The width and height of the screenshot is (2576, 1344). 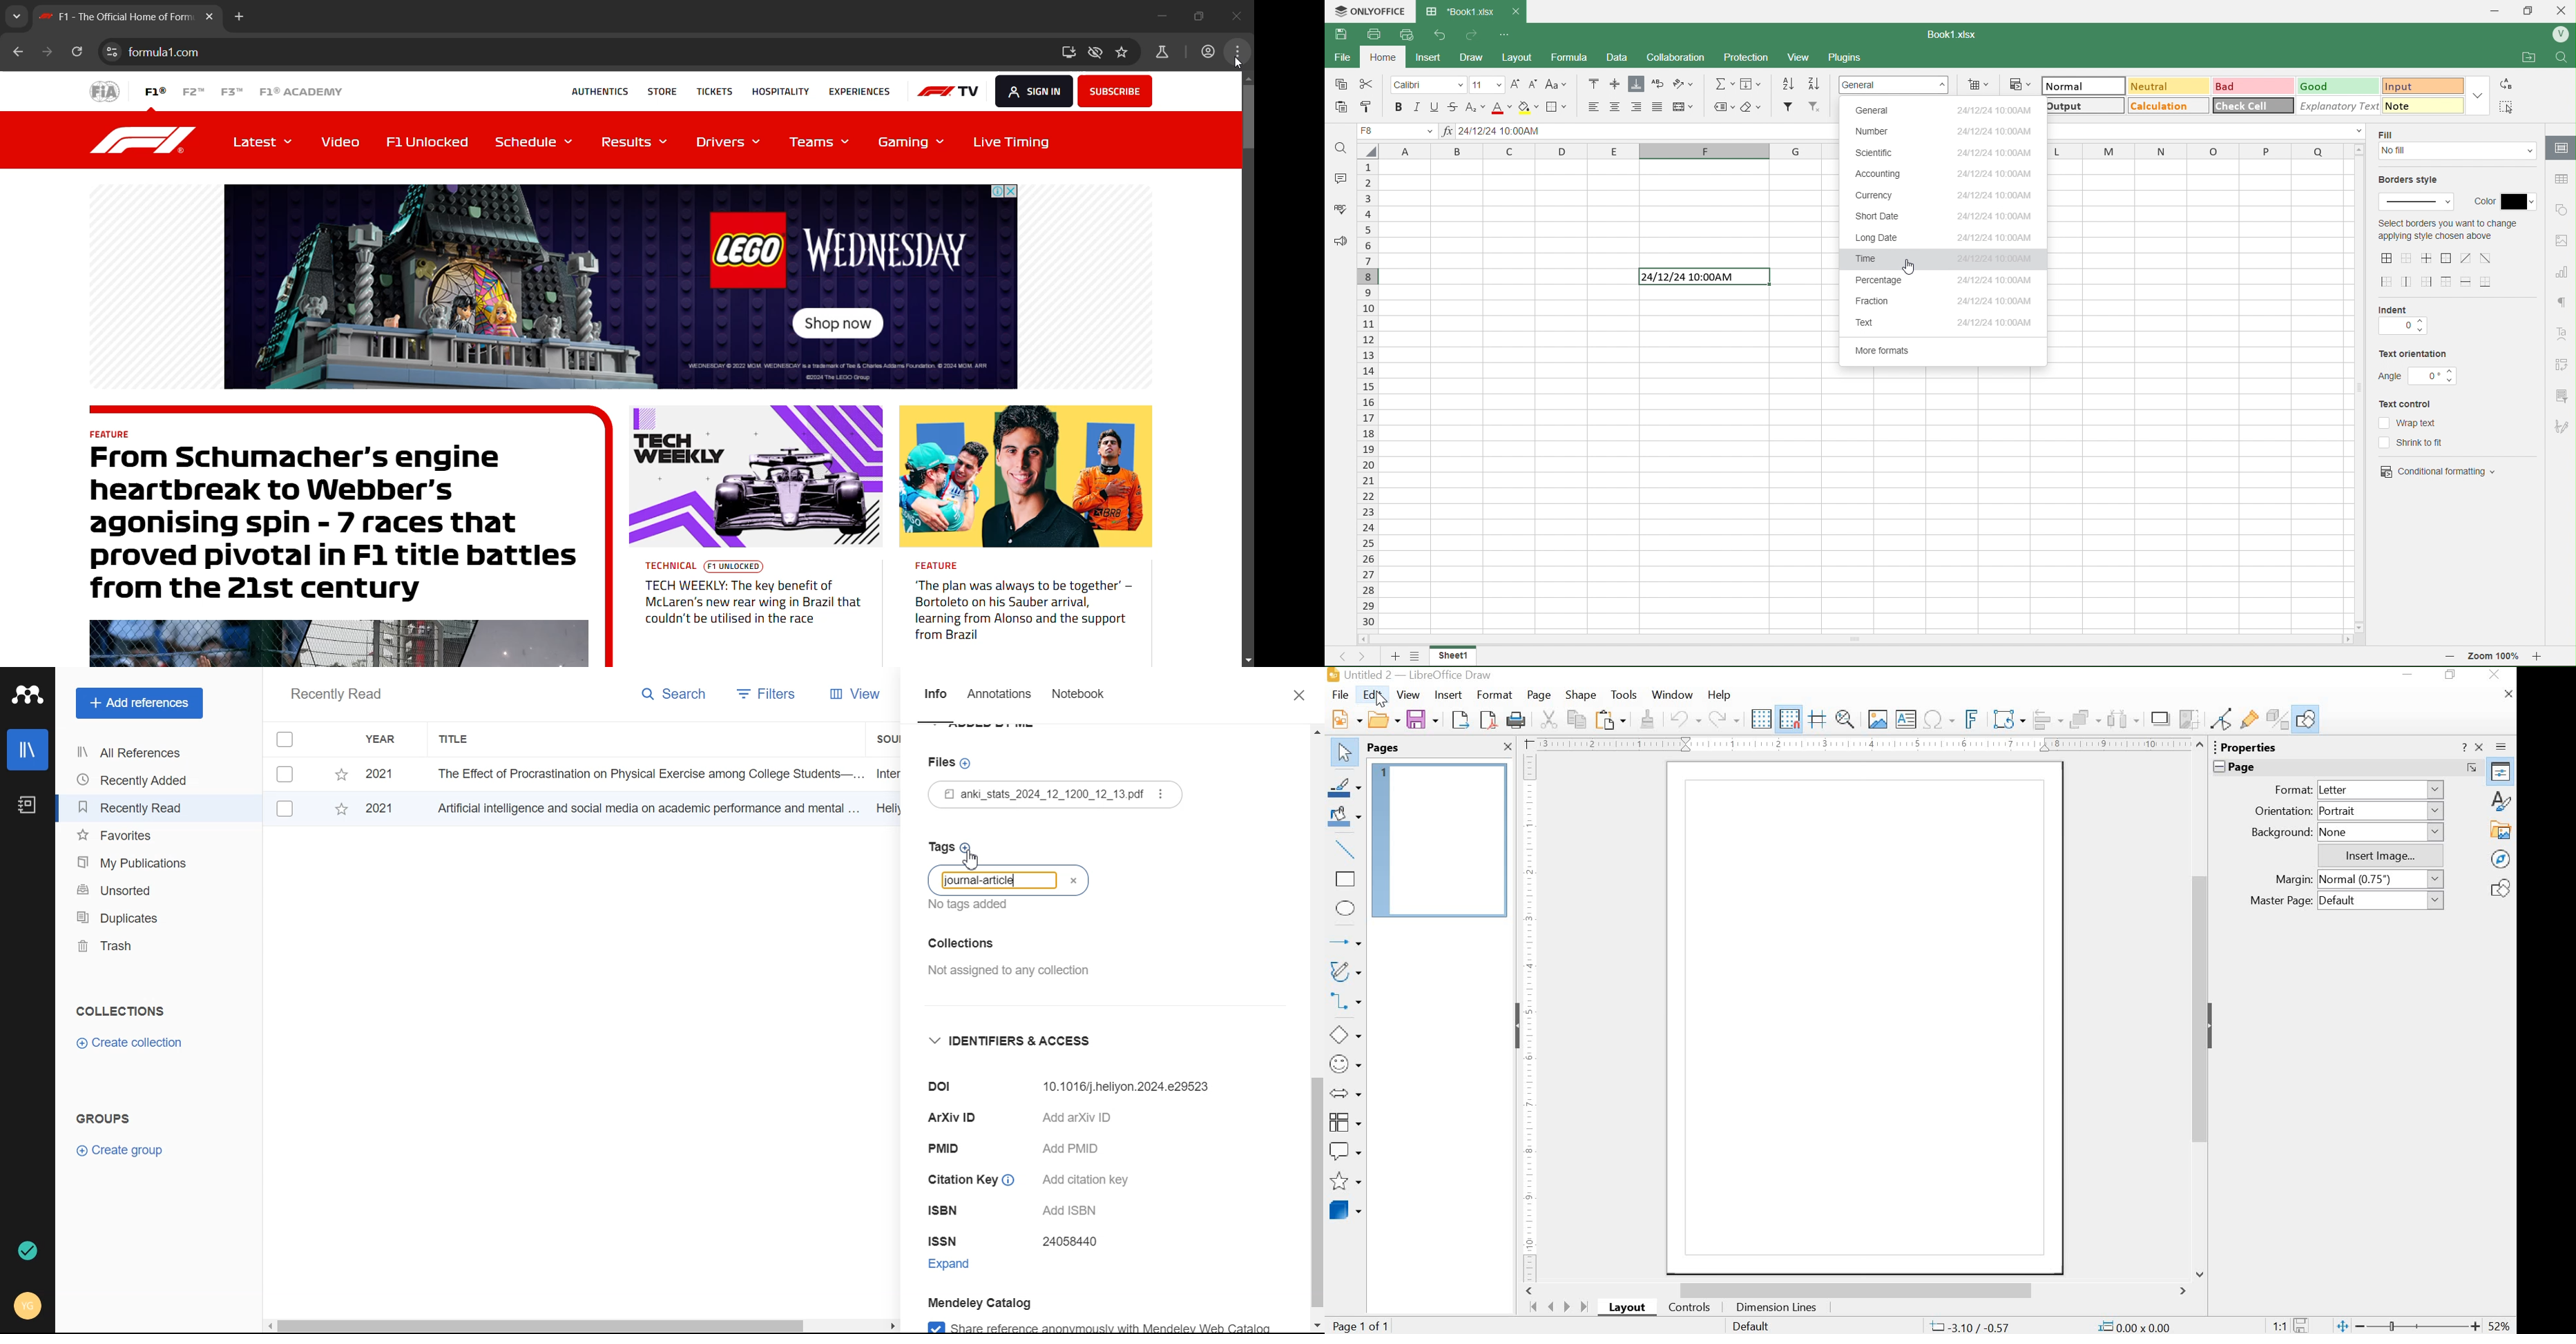 I want to click on Clone Formatting (double click for multi-selection), so click(x=1648, y=718).